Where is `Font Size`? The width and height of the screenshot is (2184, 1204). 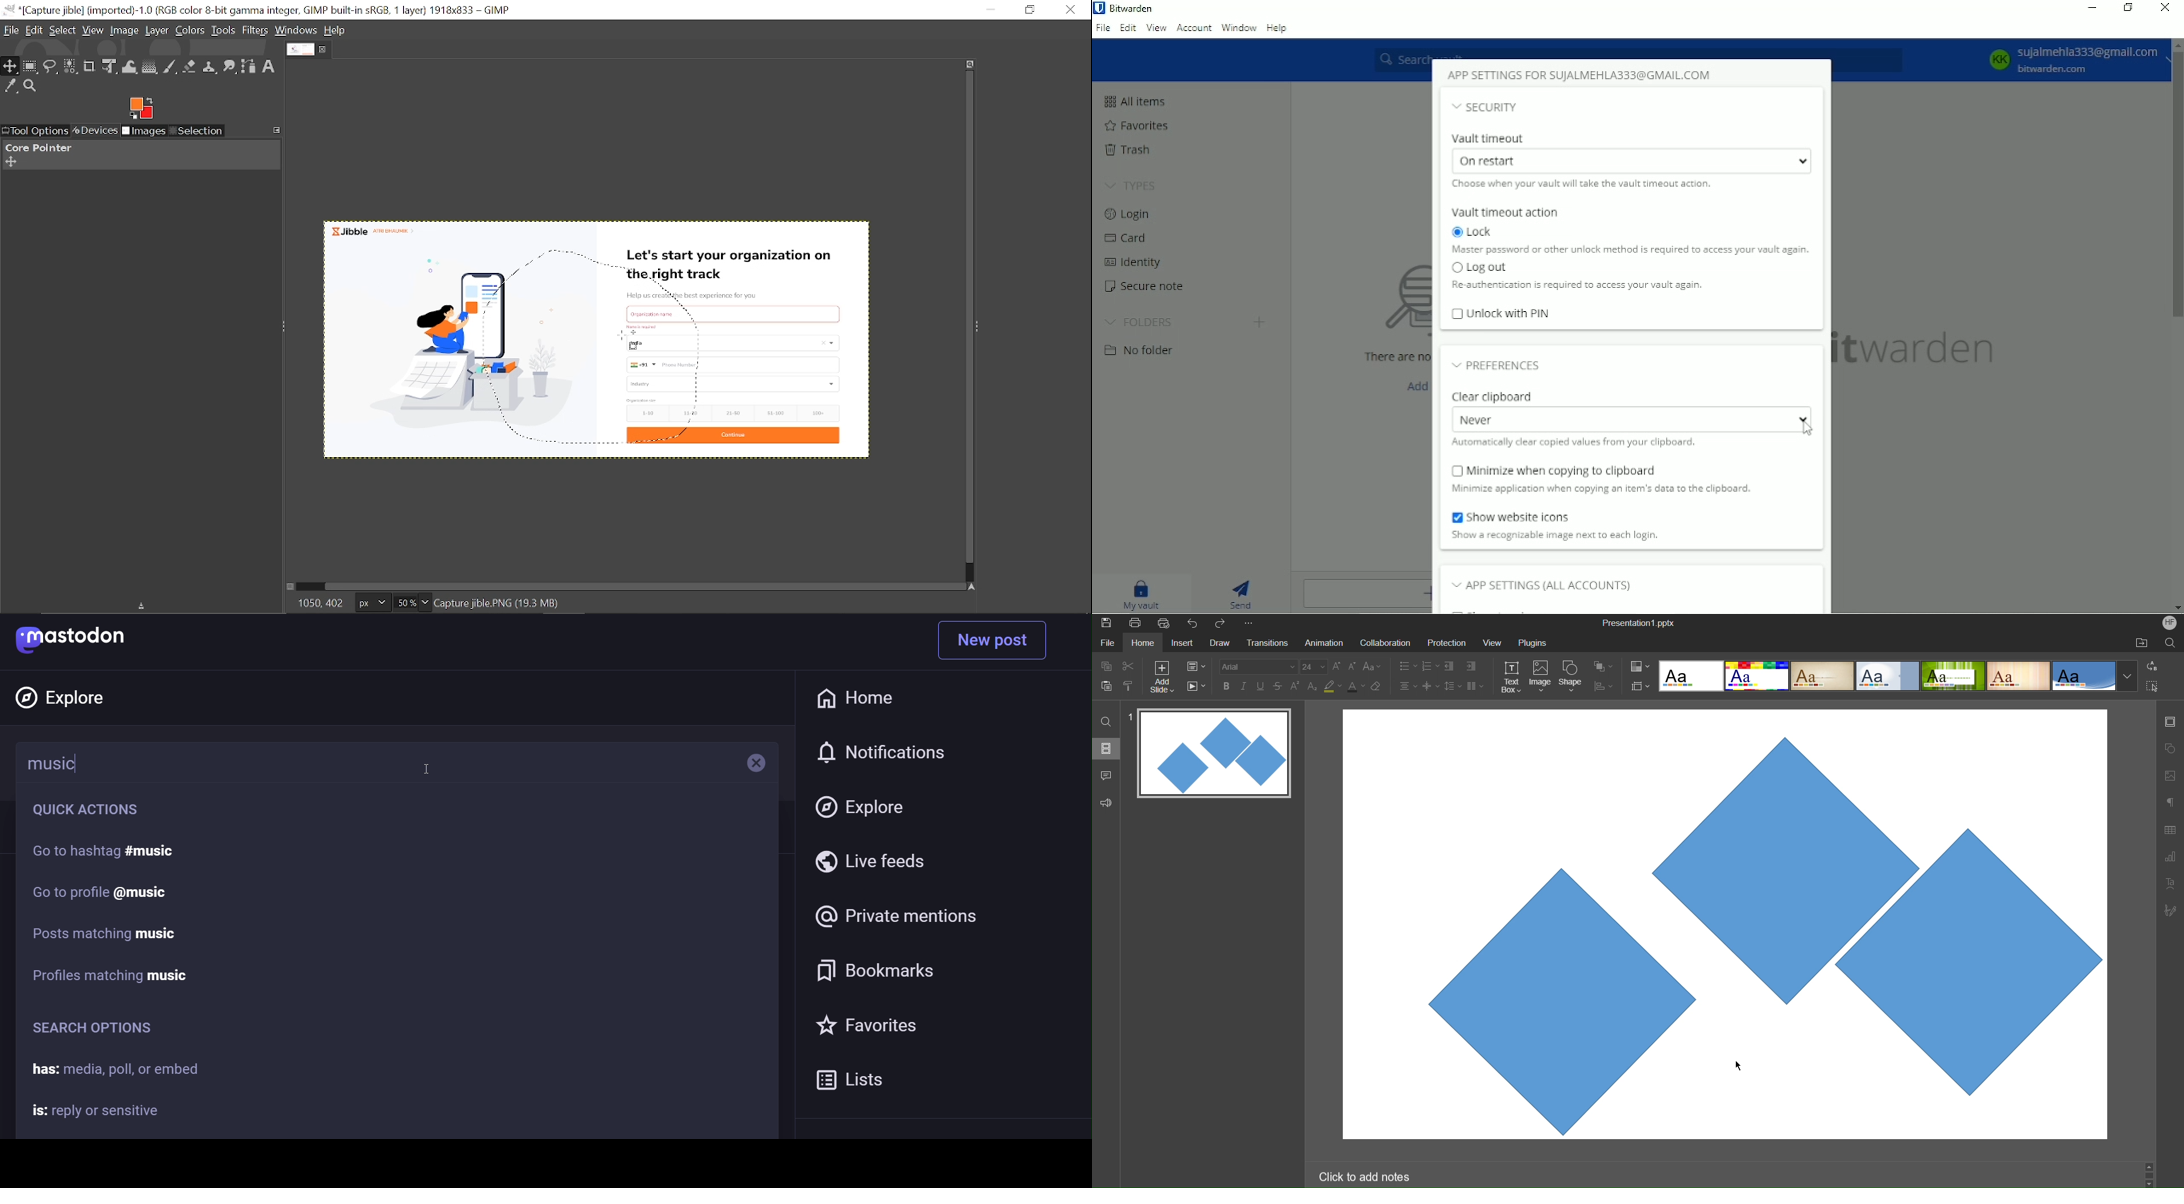 Font Size is located at coordinates (1314, 667).